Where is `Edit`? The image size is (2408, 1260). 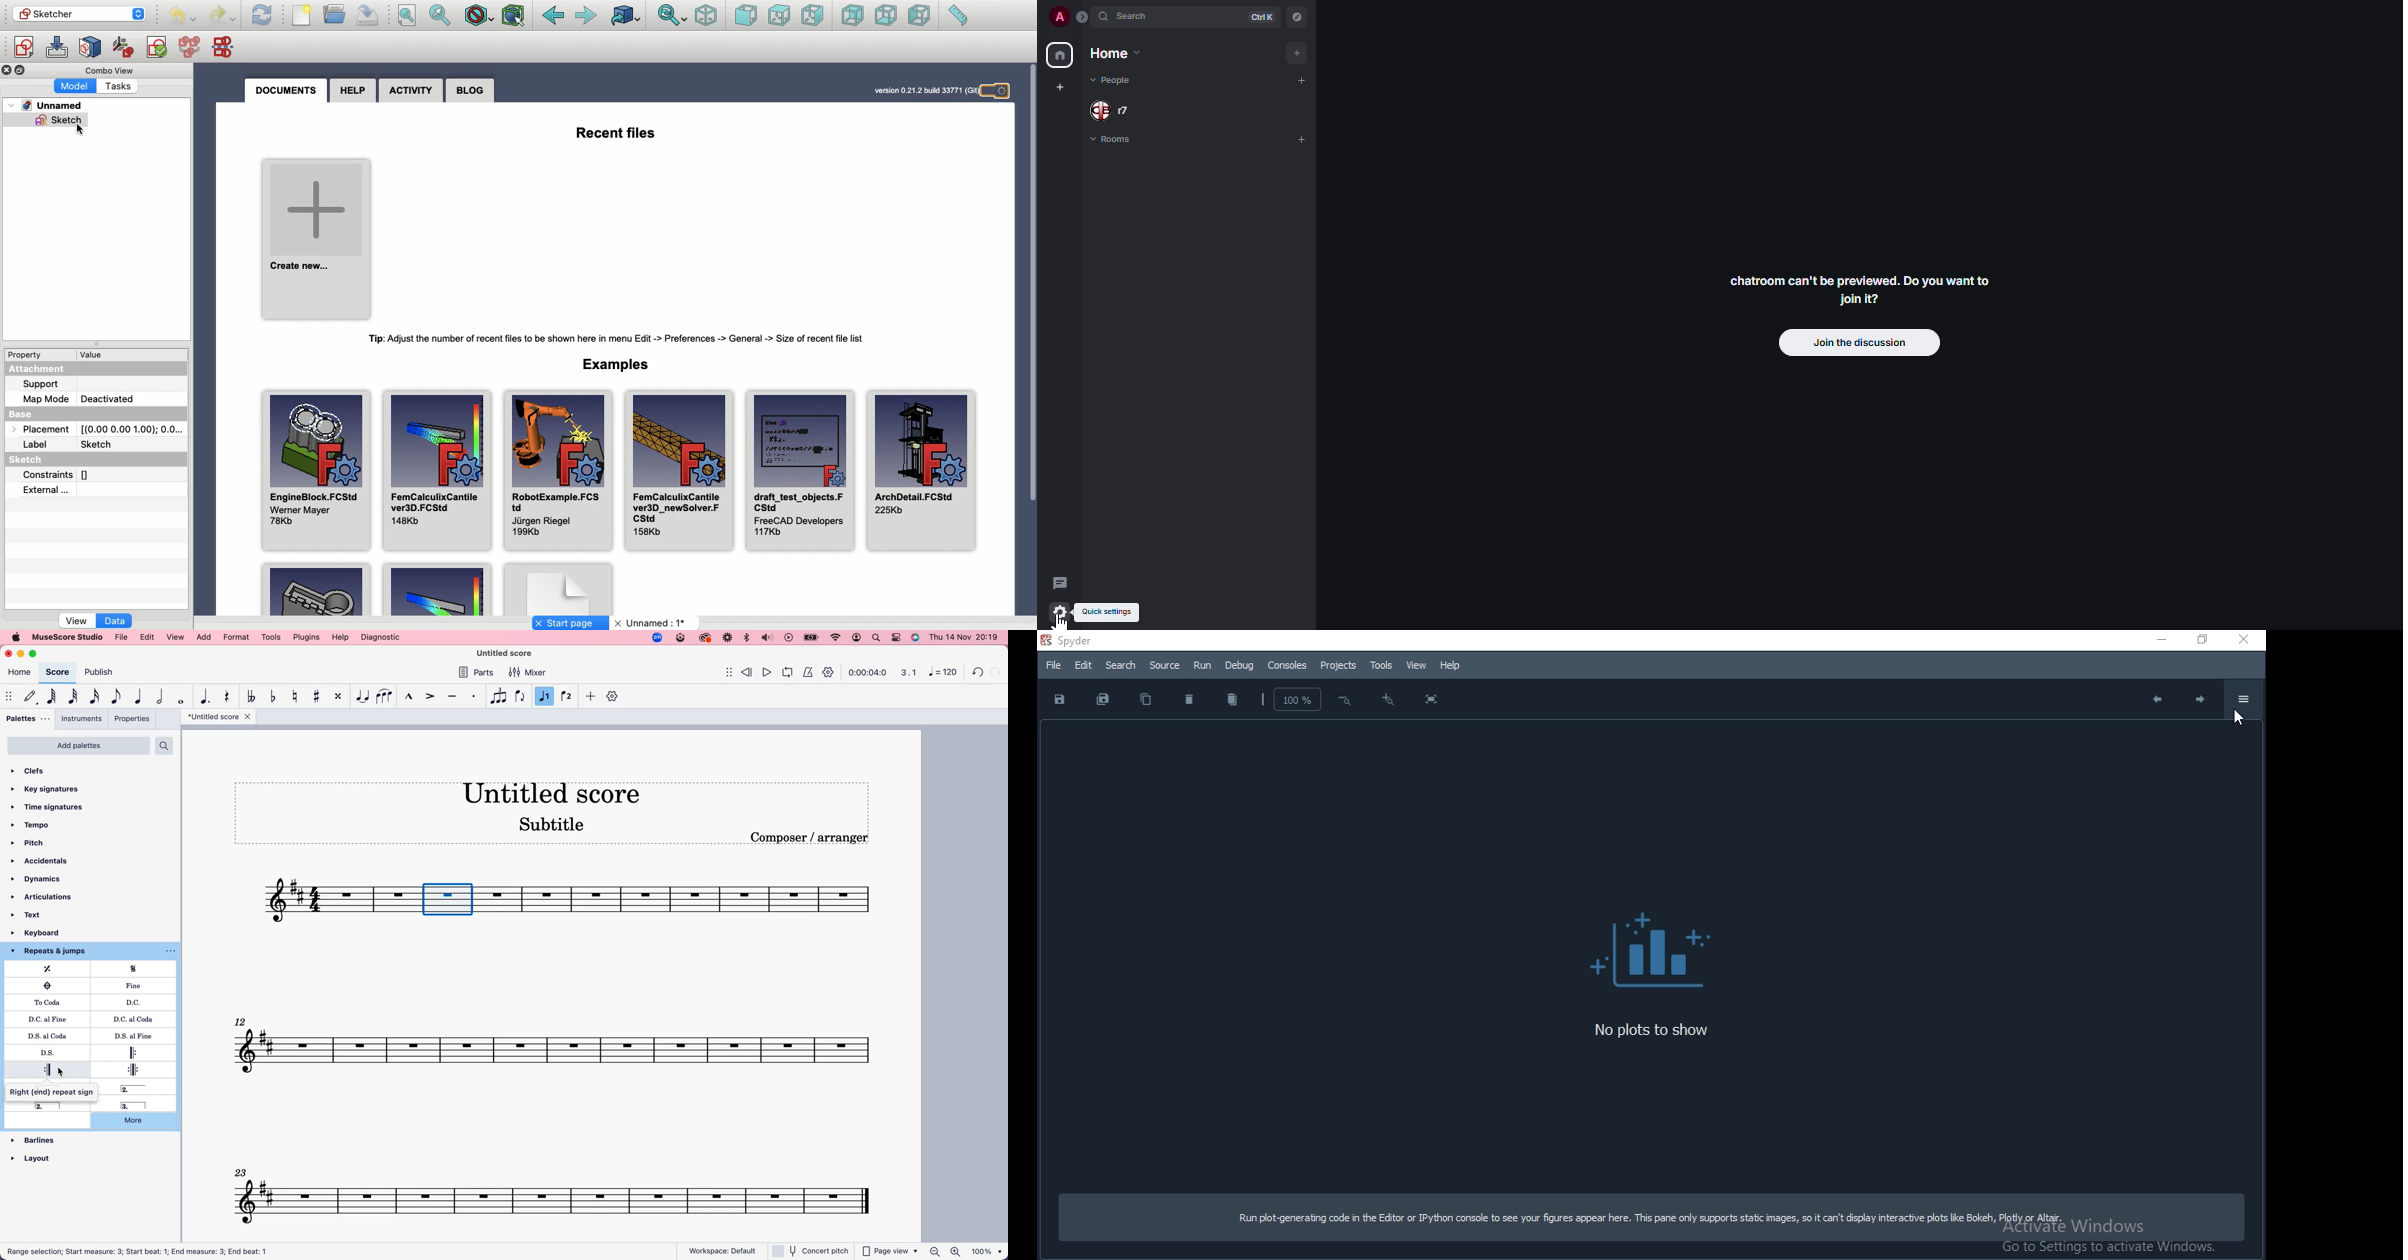 Edit is located at coordinates (1083, 665).